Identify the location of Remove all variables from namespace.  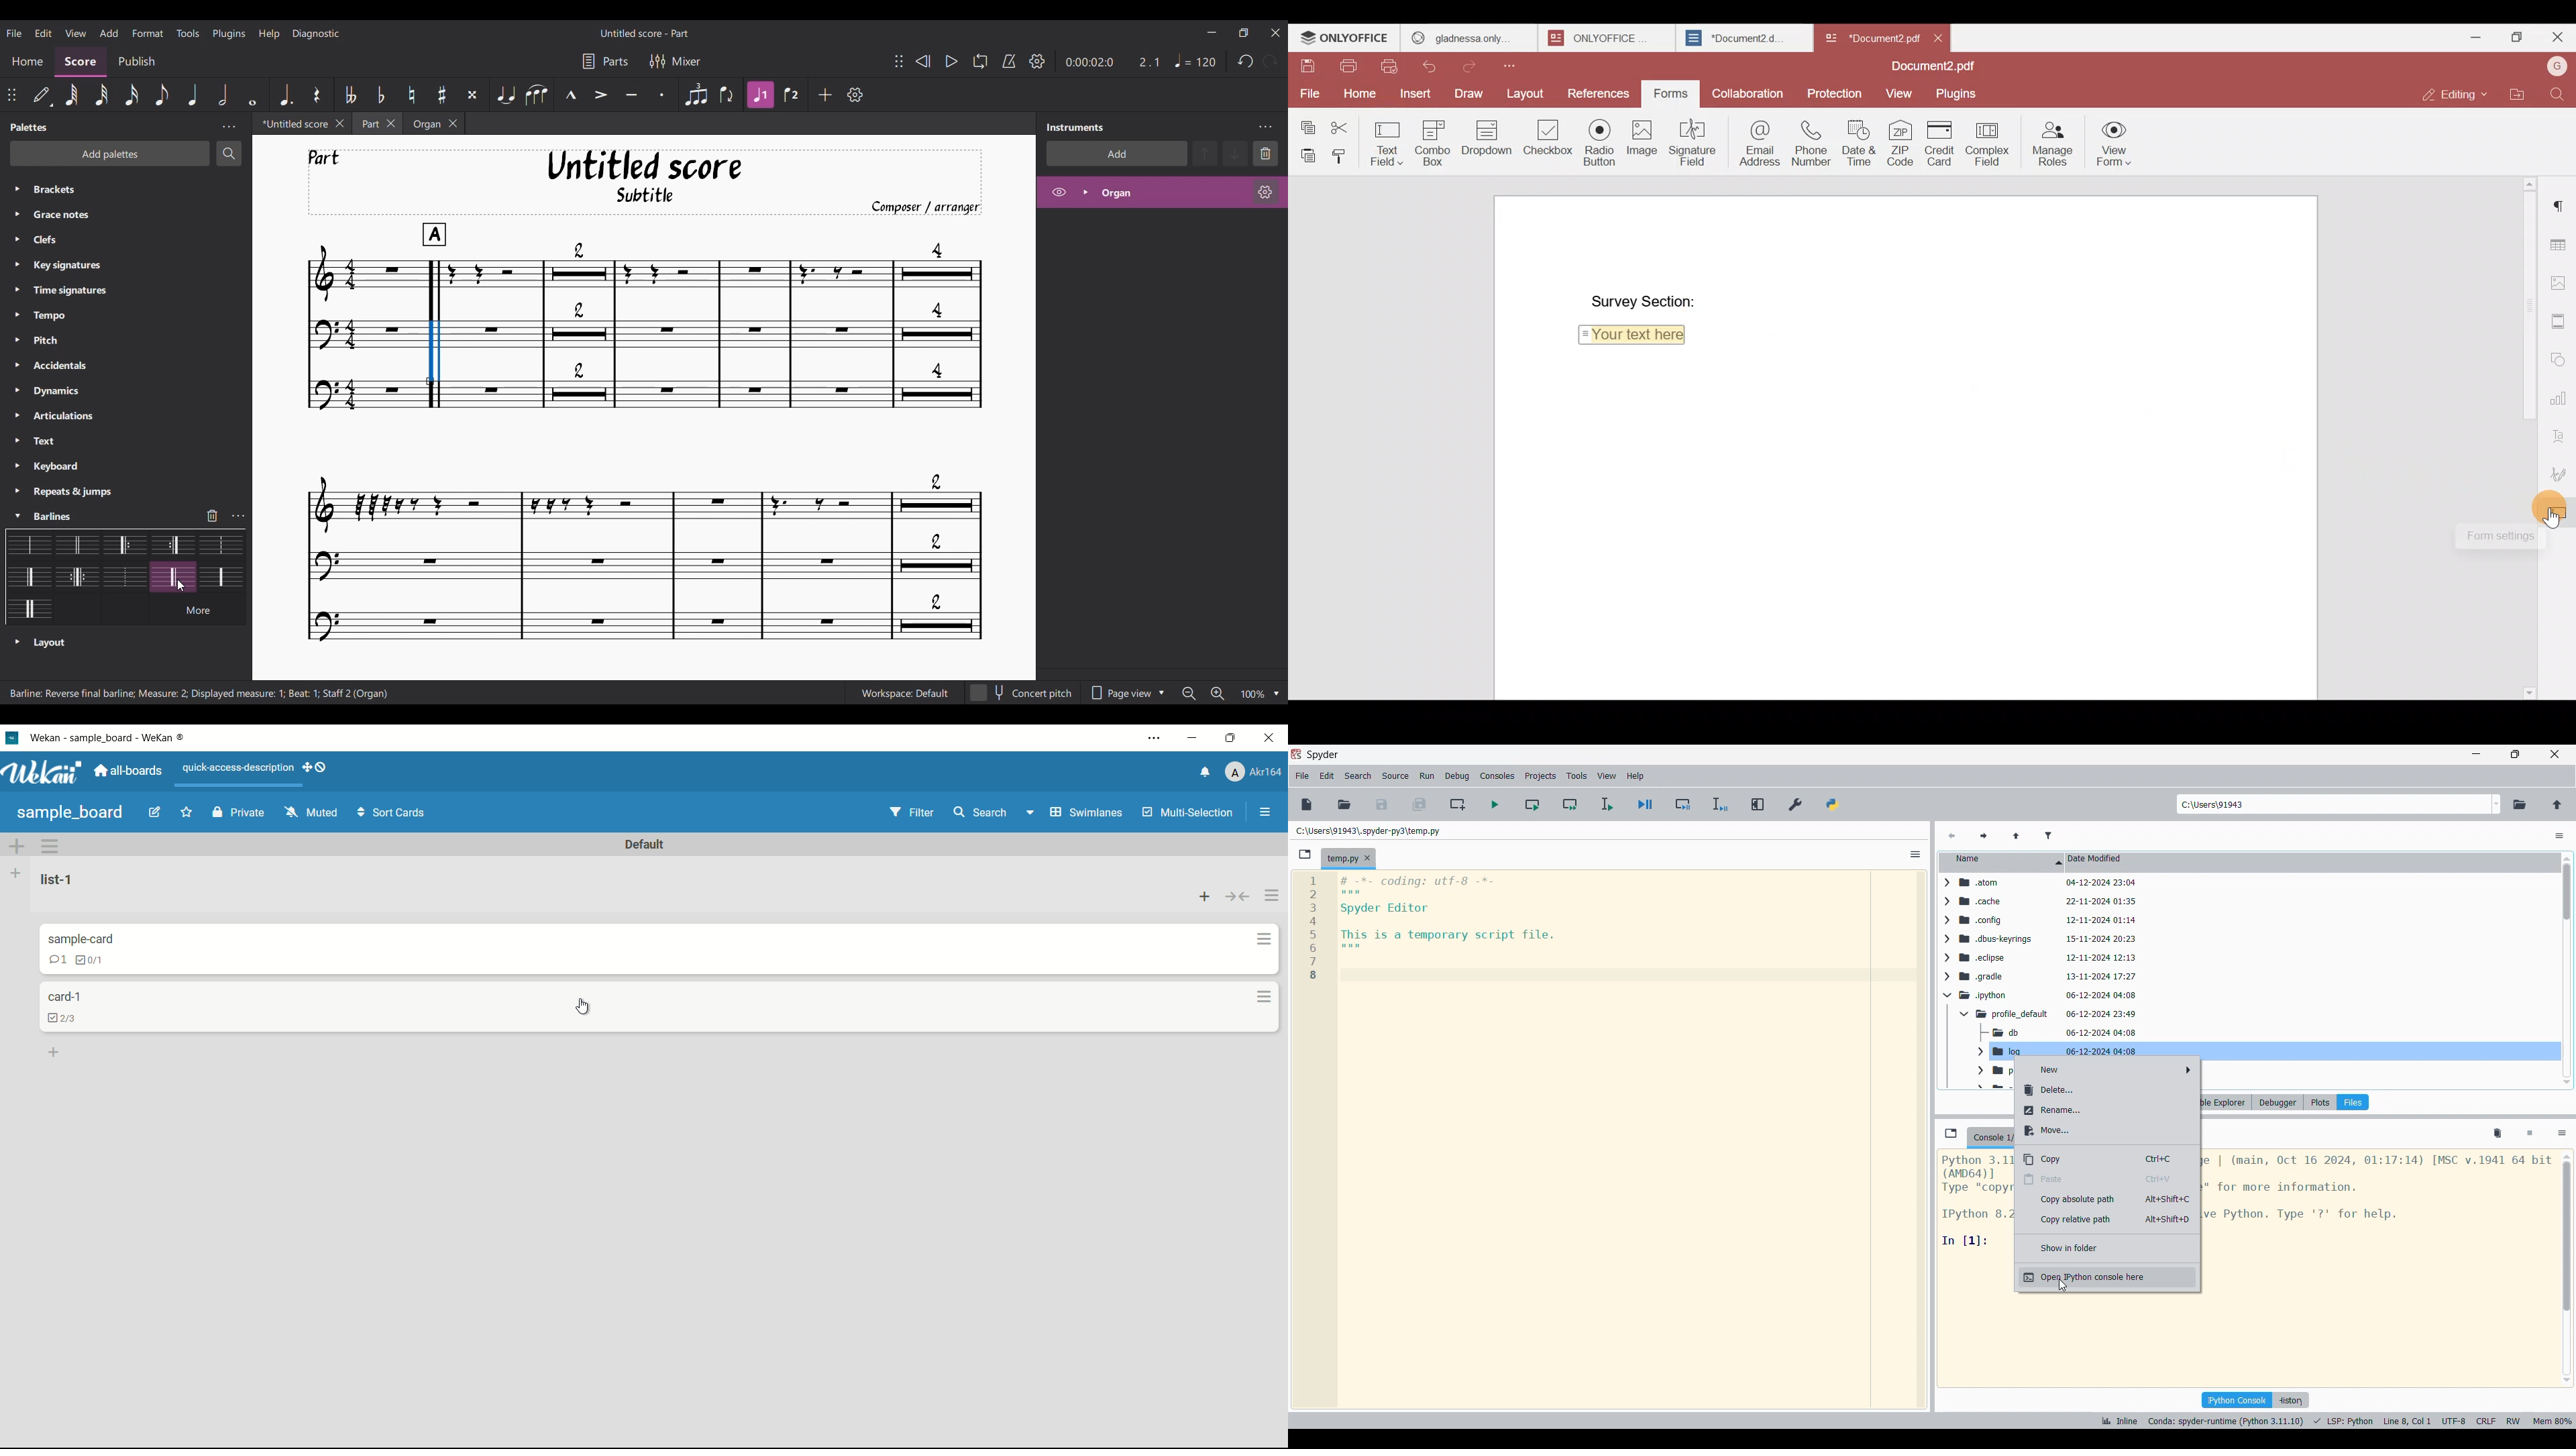
(2498, 1134).